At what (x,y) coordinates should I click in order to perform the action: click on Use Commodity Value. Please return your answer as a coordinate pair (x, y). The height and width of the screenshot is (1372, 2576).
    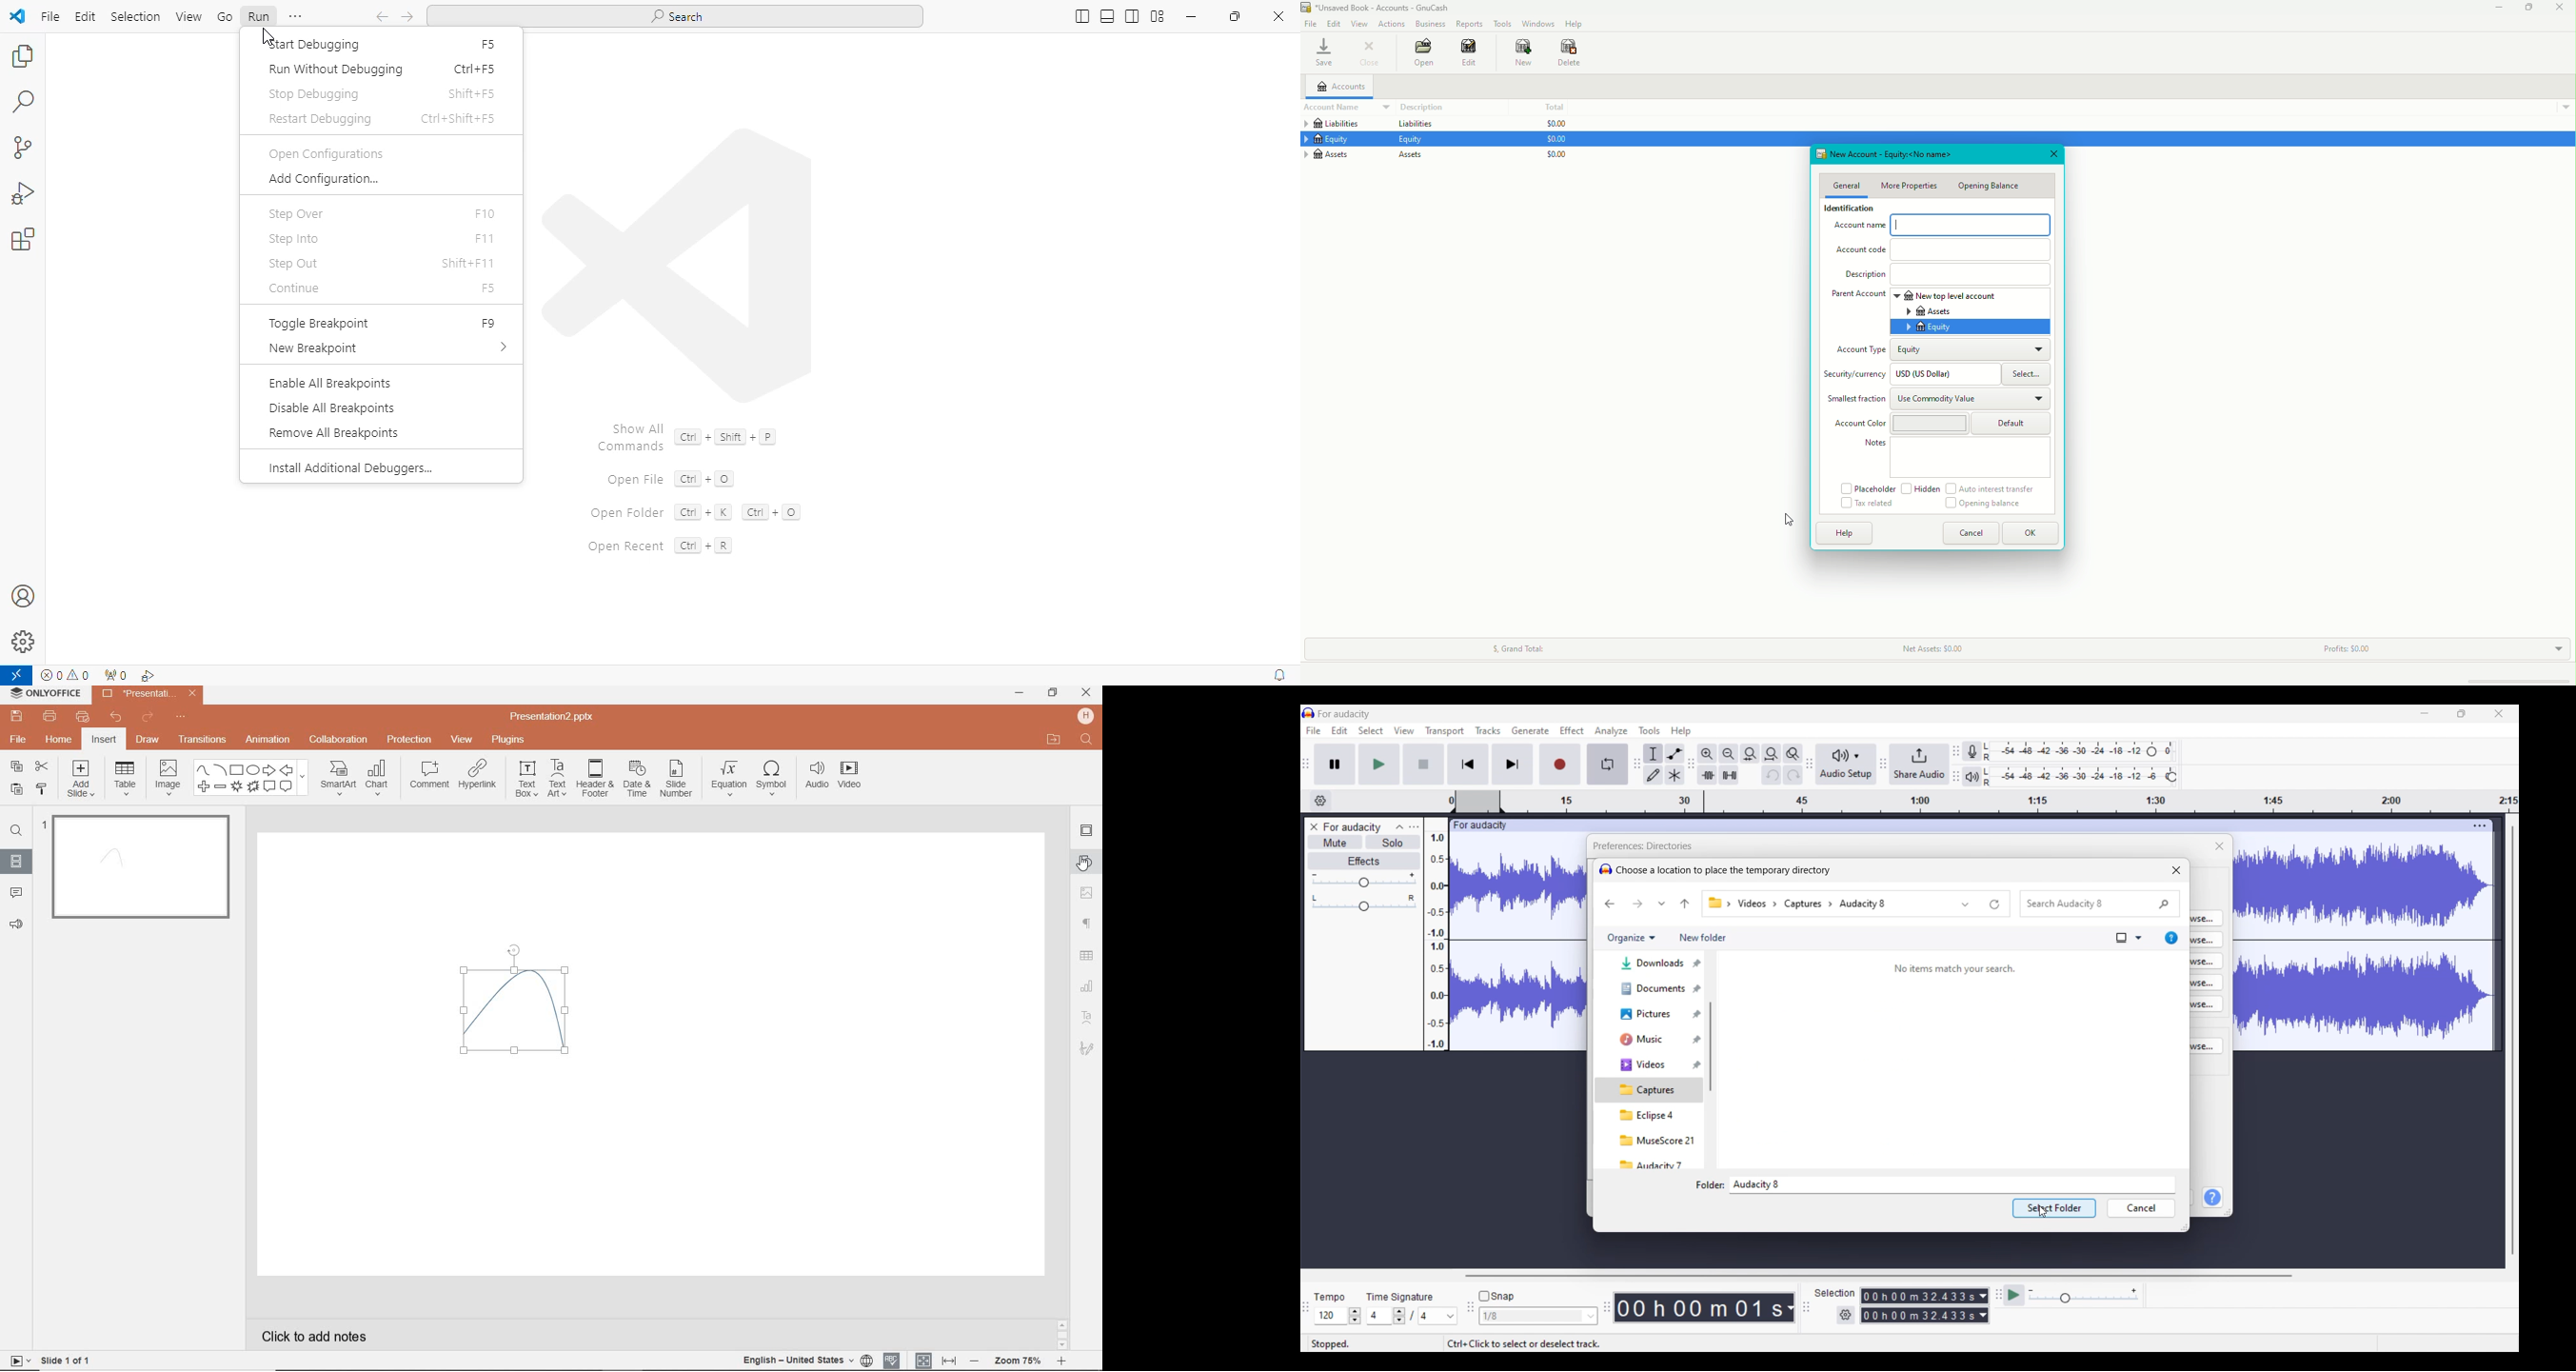
    Looking at the image, I should click on (1972, 399).